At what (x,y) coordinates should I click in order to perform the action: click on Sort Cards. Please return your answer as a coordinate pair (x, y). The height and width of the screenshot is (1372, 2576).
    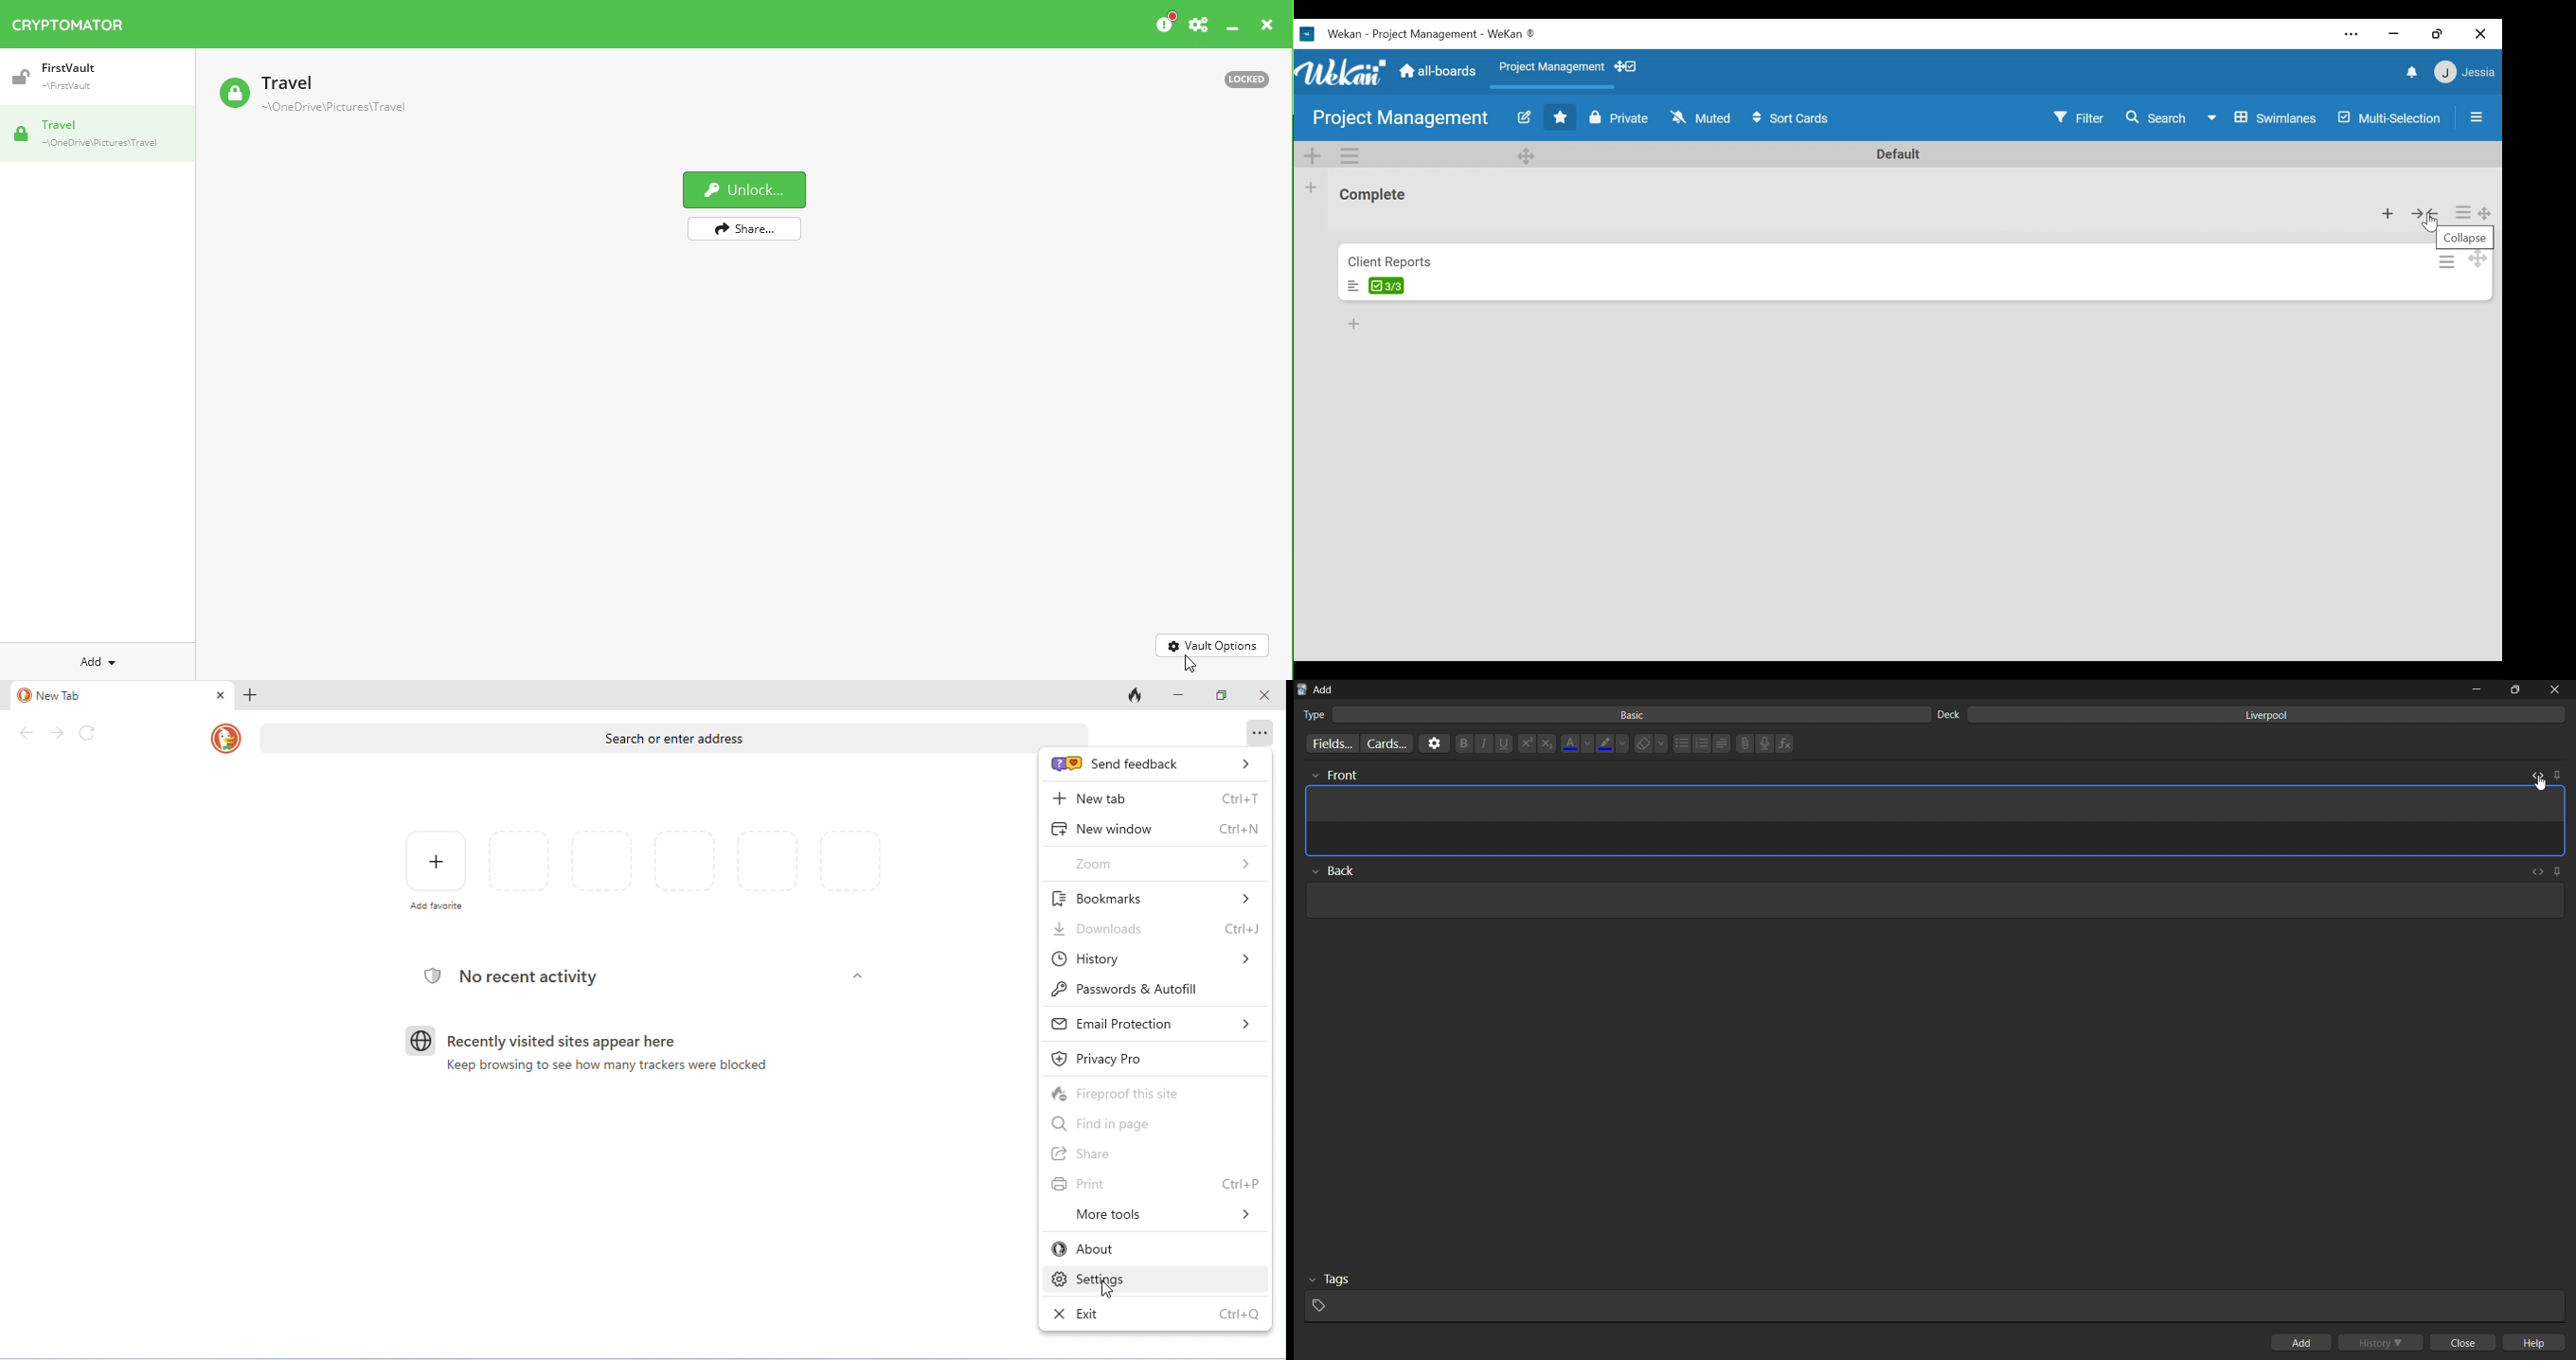
    Looking at the image, I should click on (1794, 118).